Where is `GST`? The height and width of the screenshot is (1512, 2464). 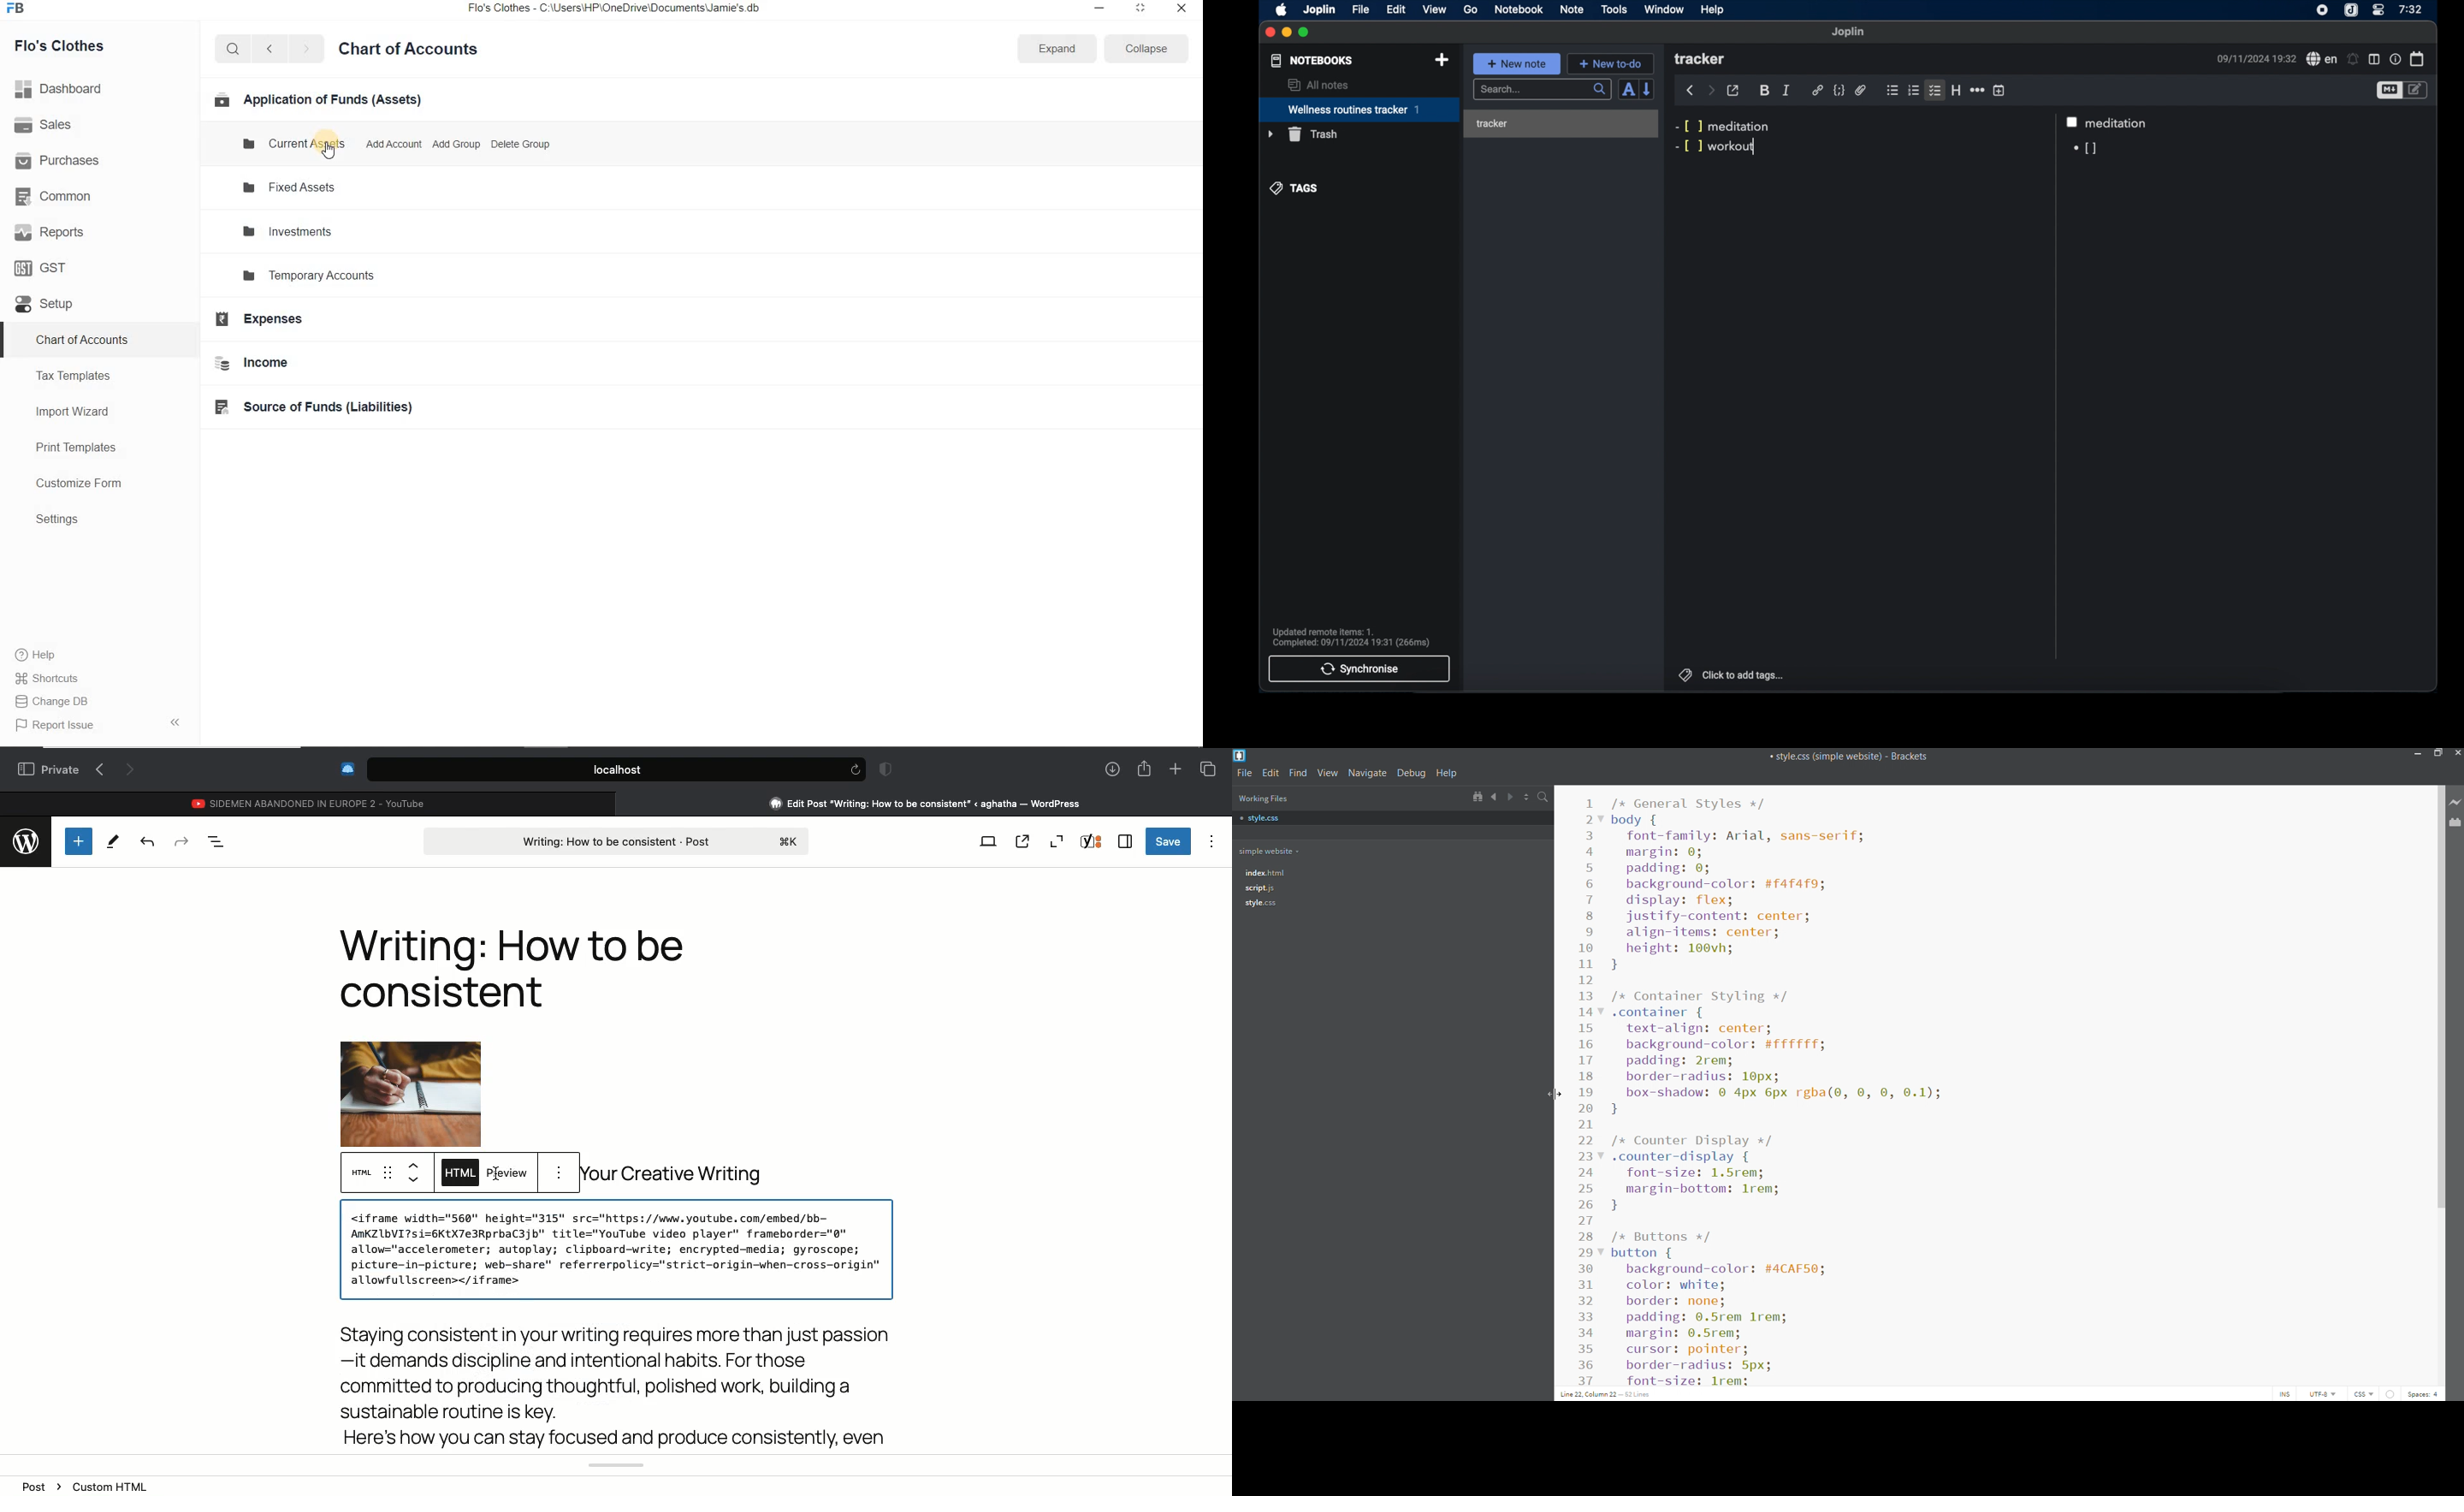 GST is located at coordinates (47, 267).